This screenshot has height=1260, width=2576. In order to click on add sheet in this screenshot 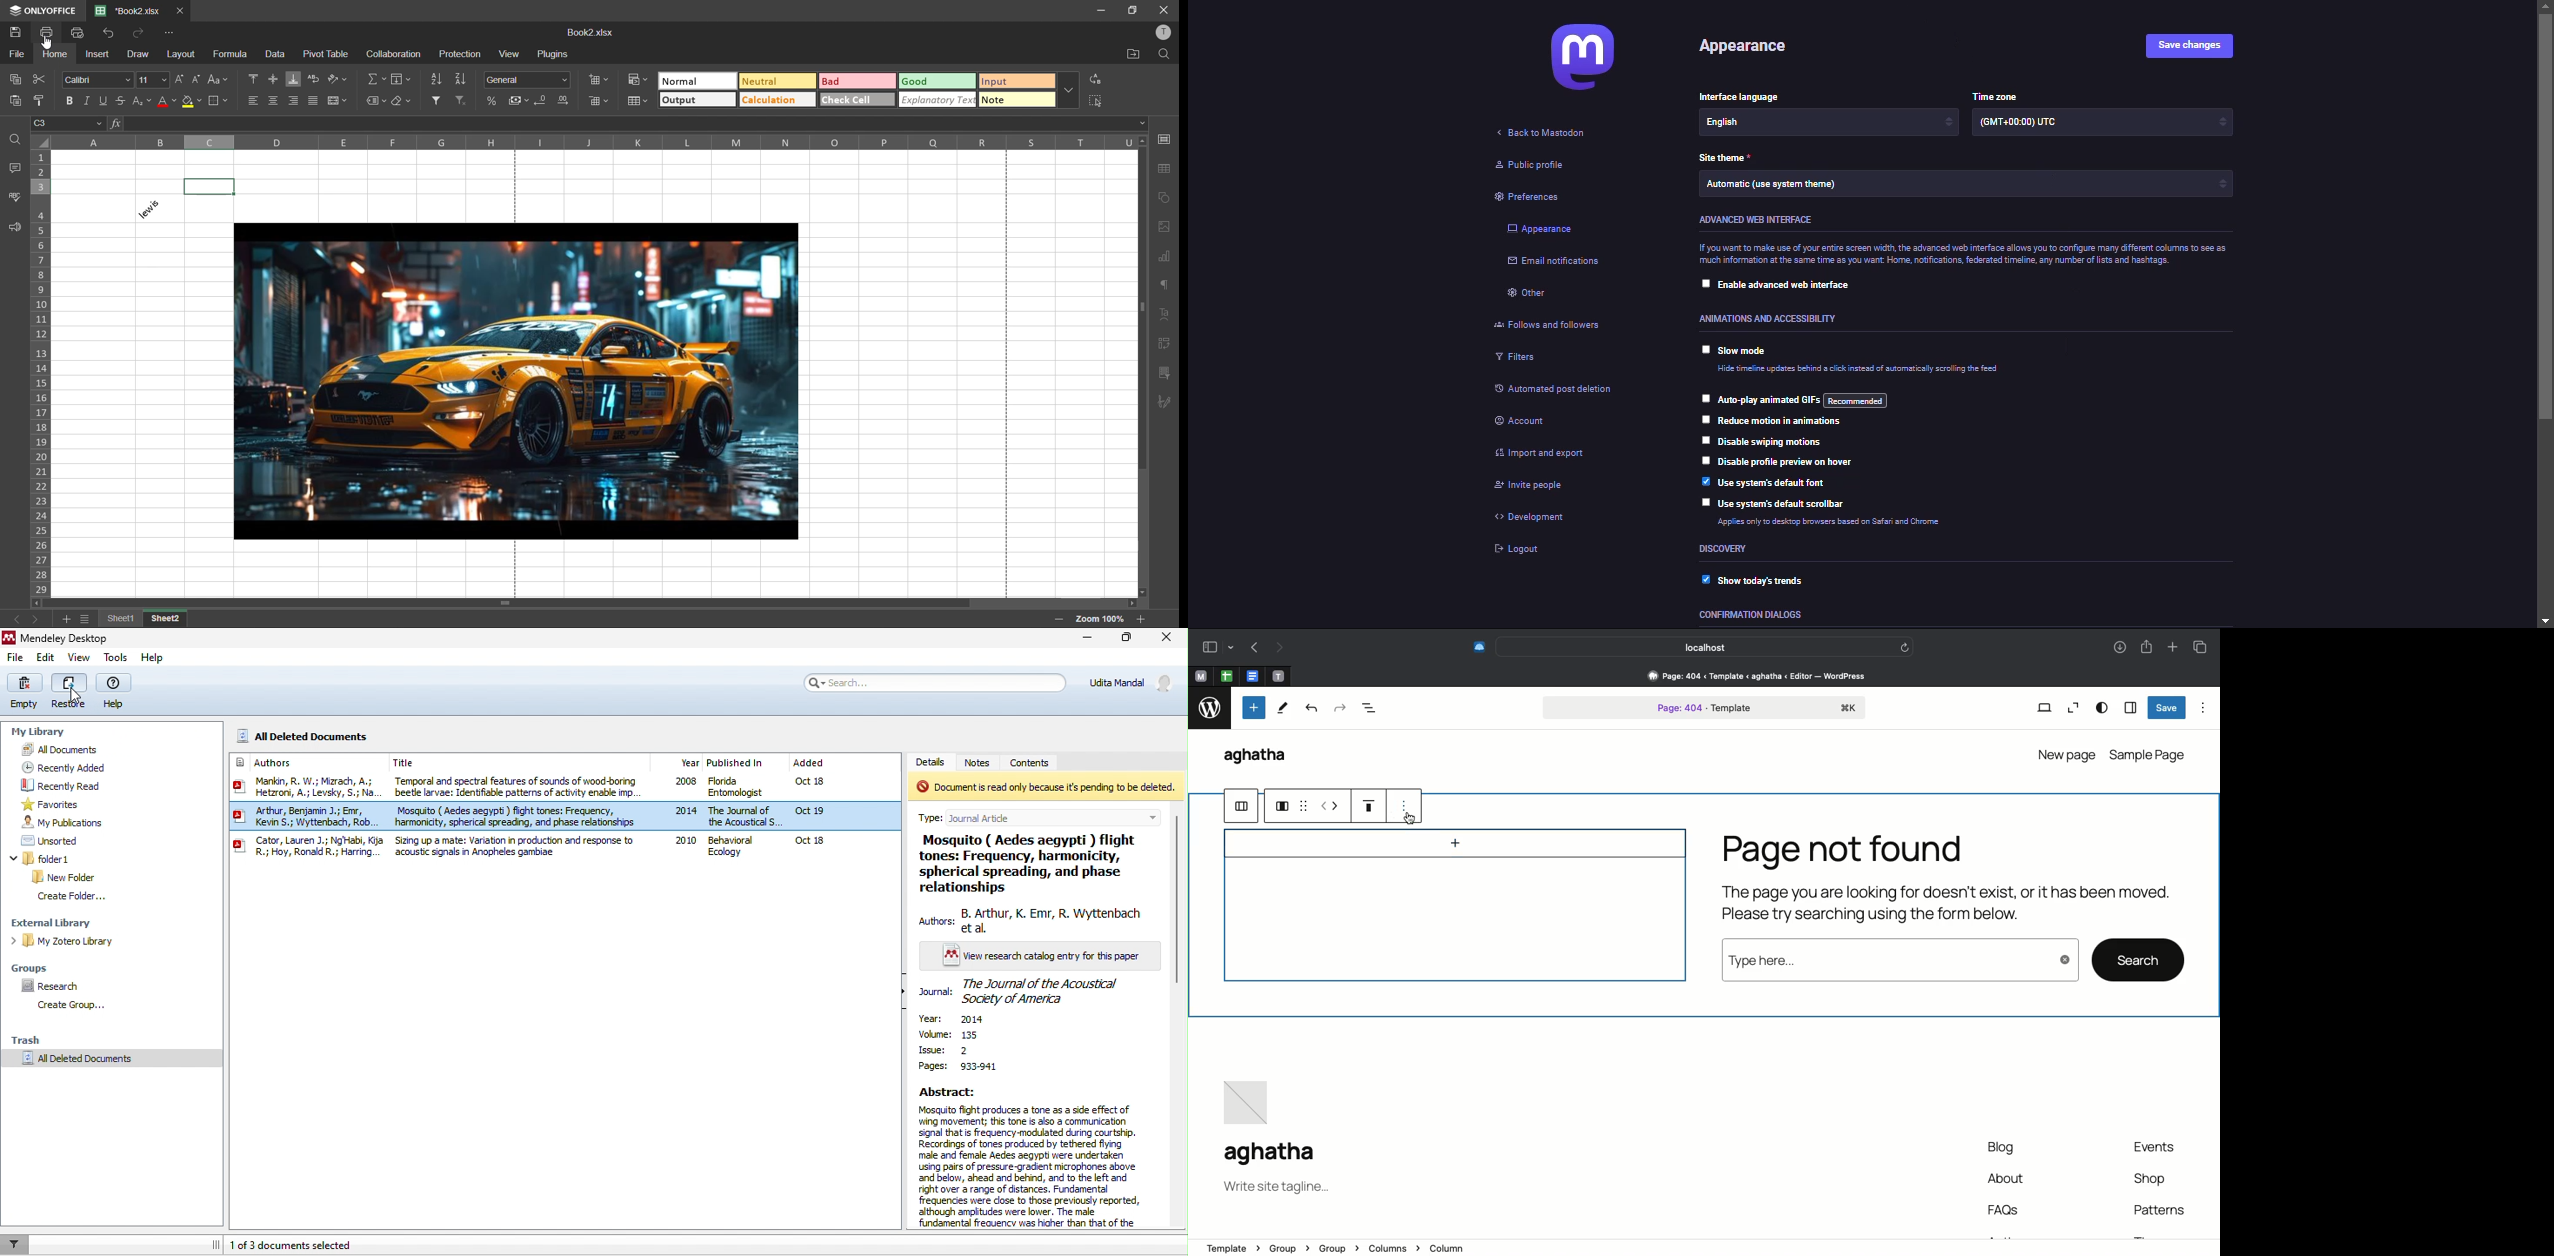, I will do `click(66, 621)`.